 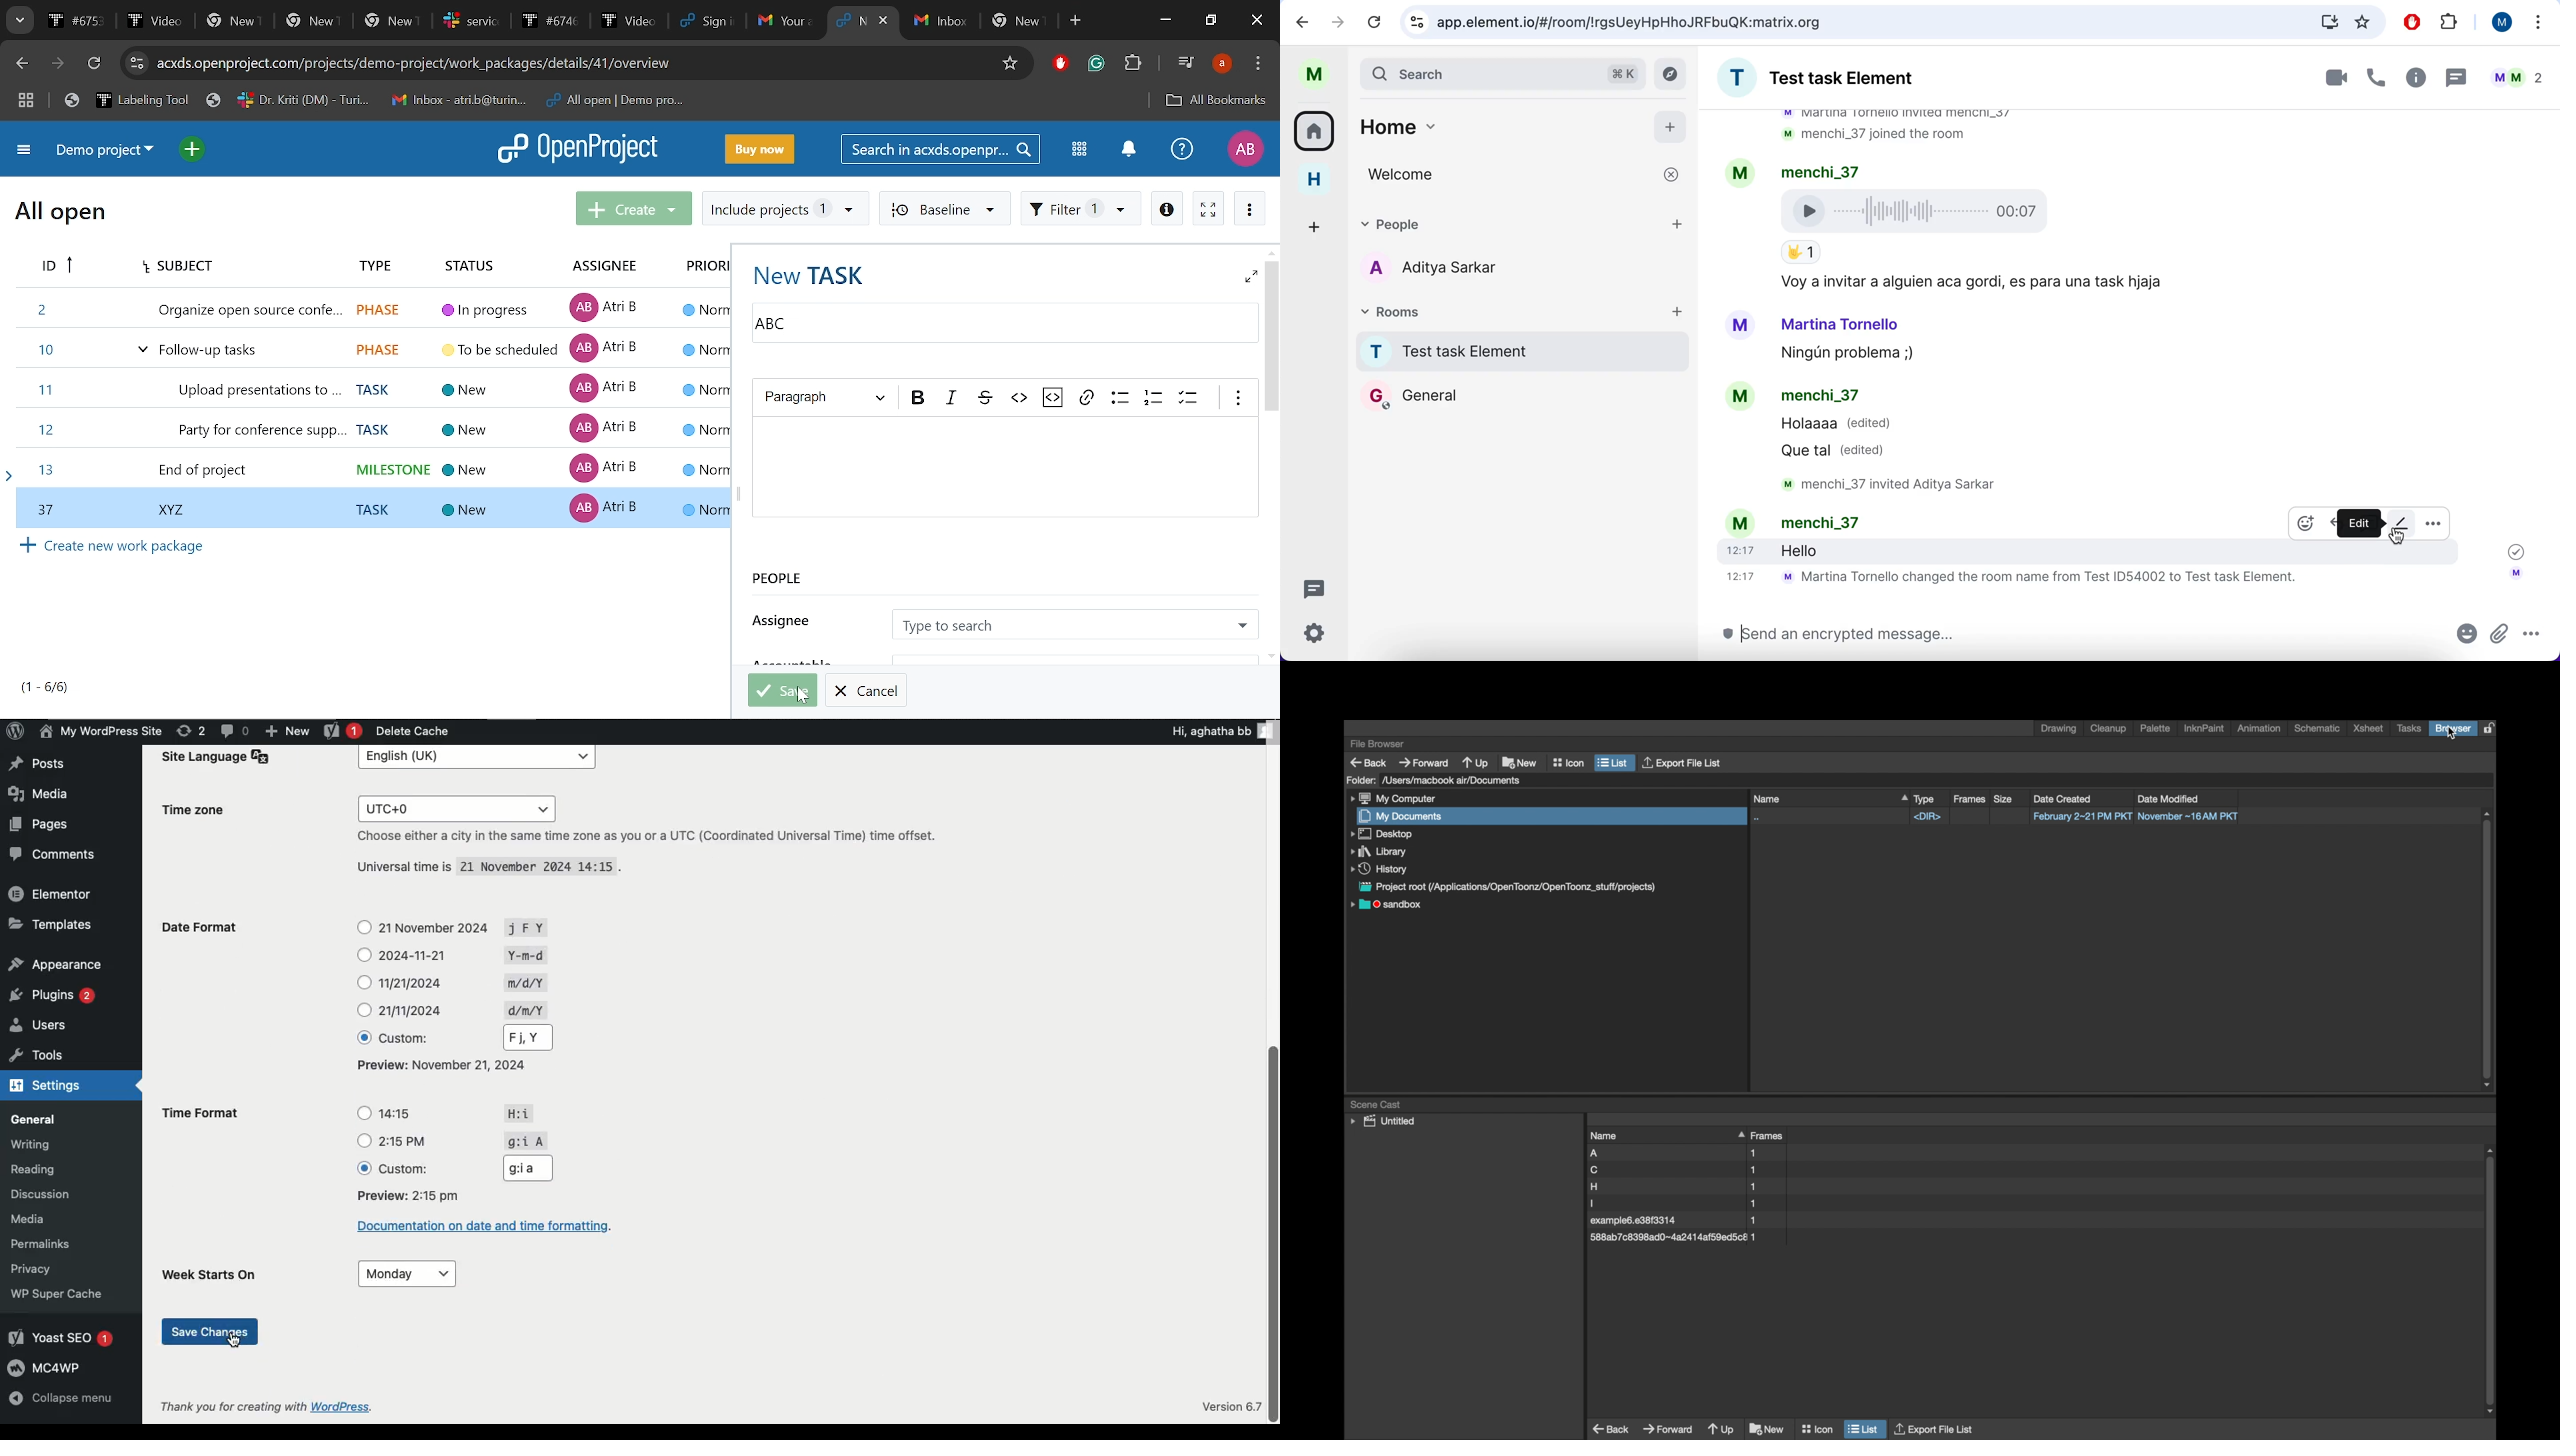 What do you see at coordinates (1737, 1135) in the screenshot?
I see `sort` at bounding box center [1737, 1135].